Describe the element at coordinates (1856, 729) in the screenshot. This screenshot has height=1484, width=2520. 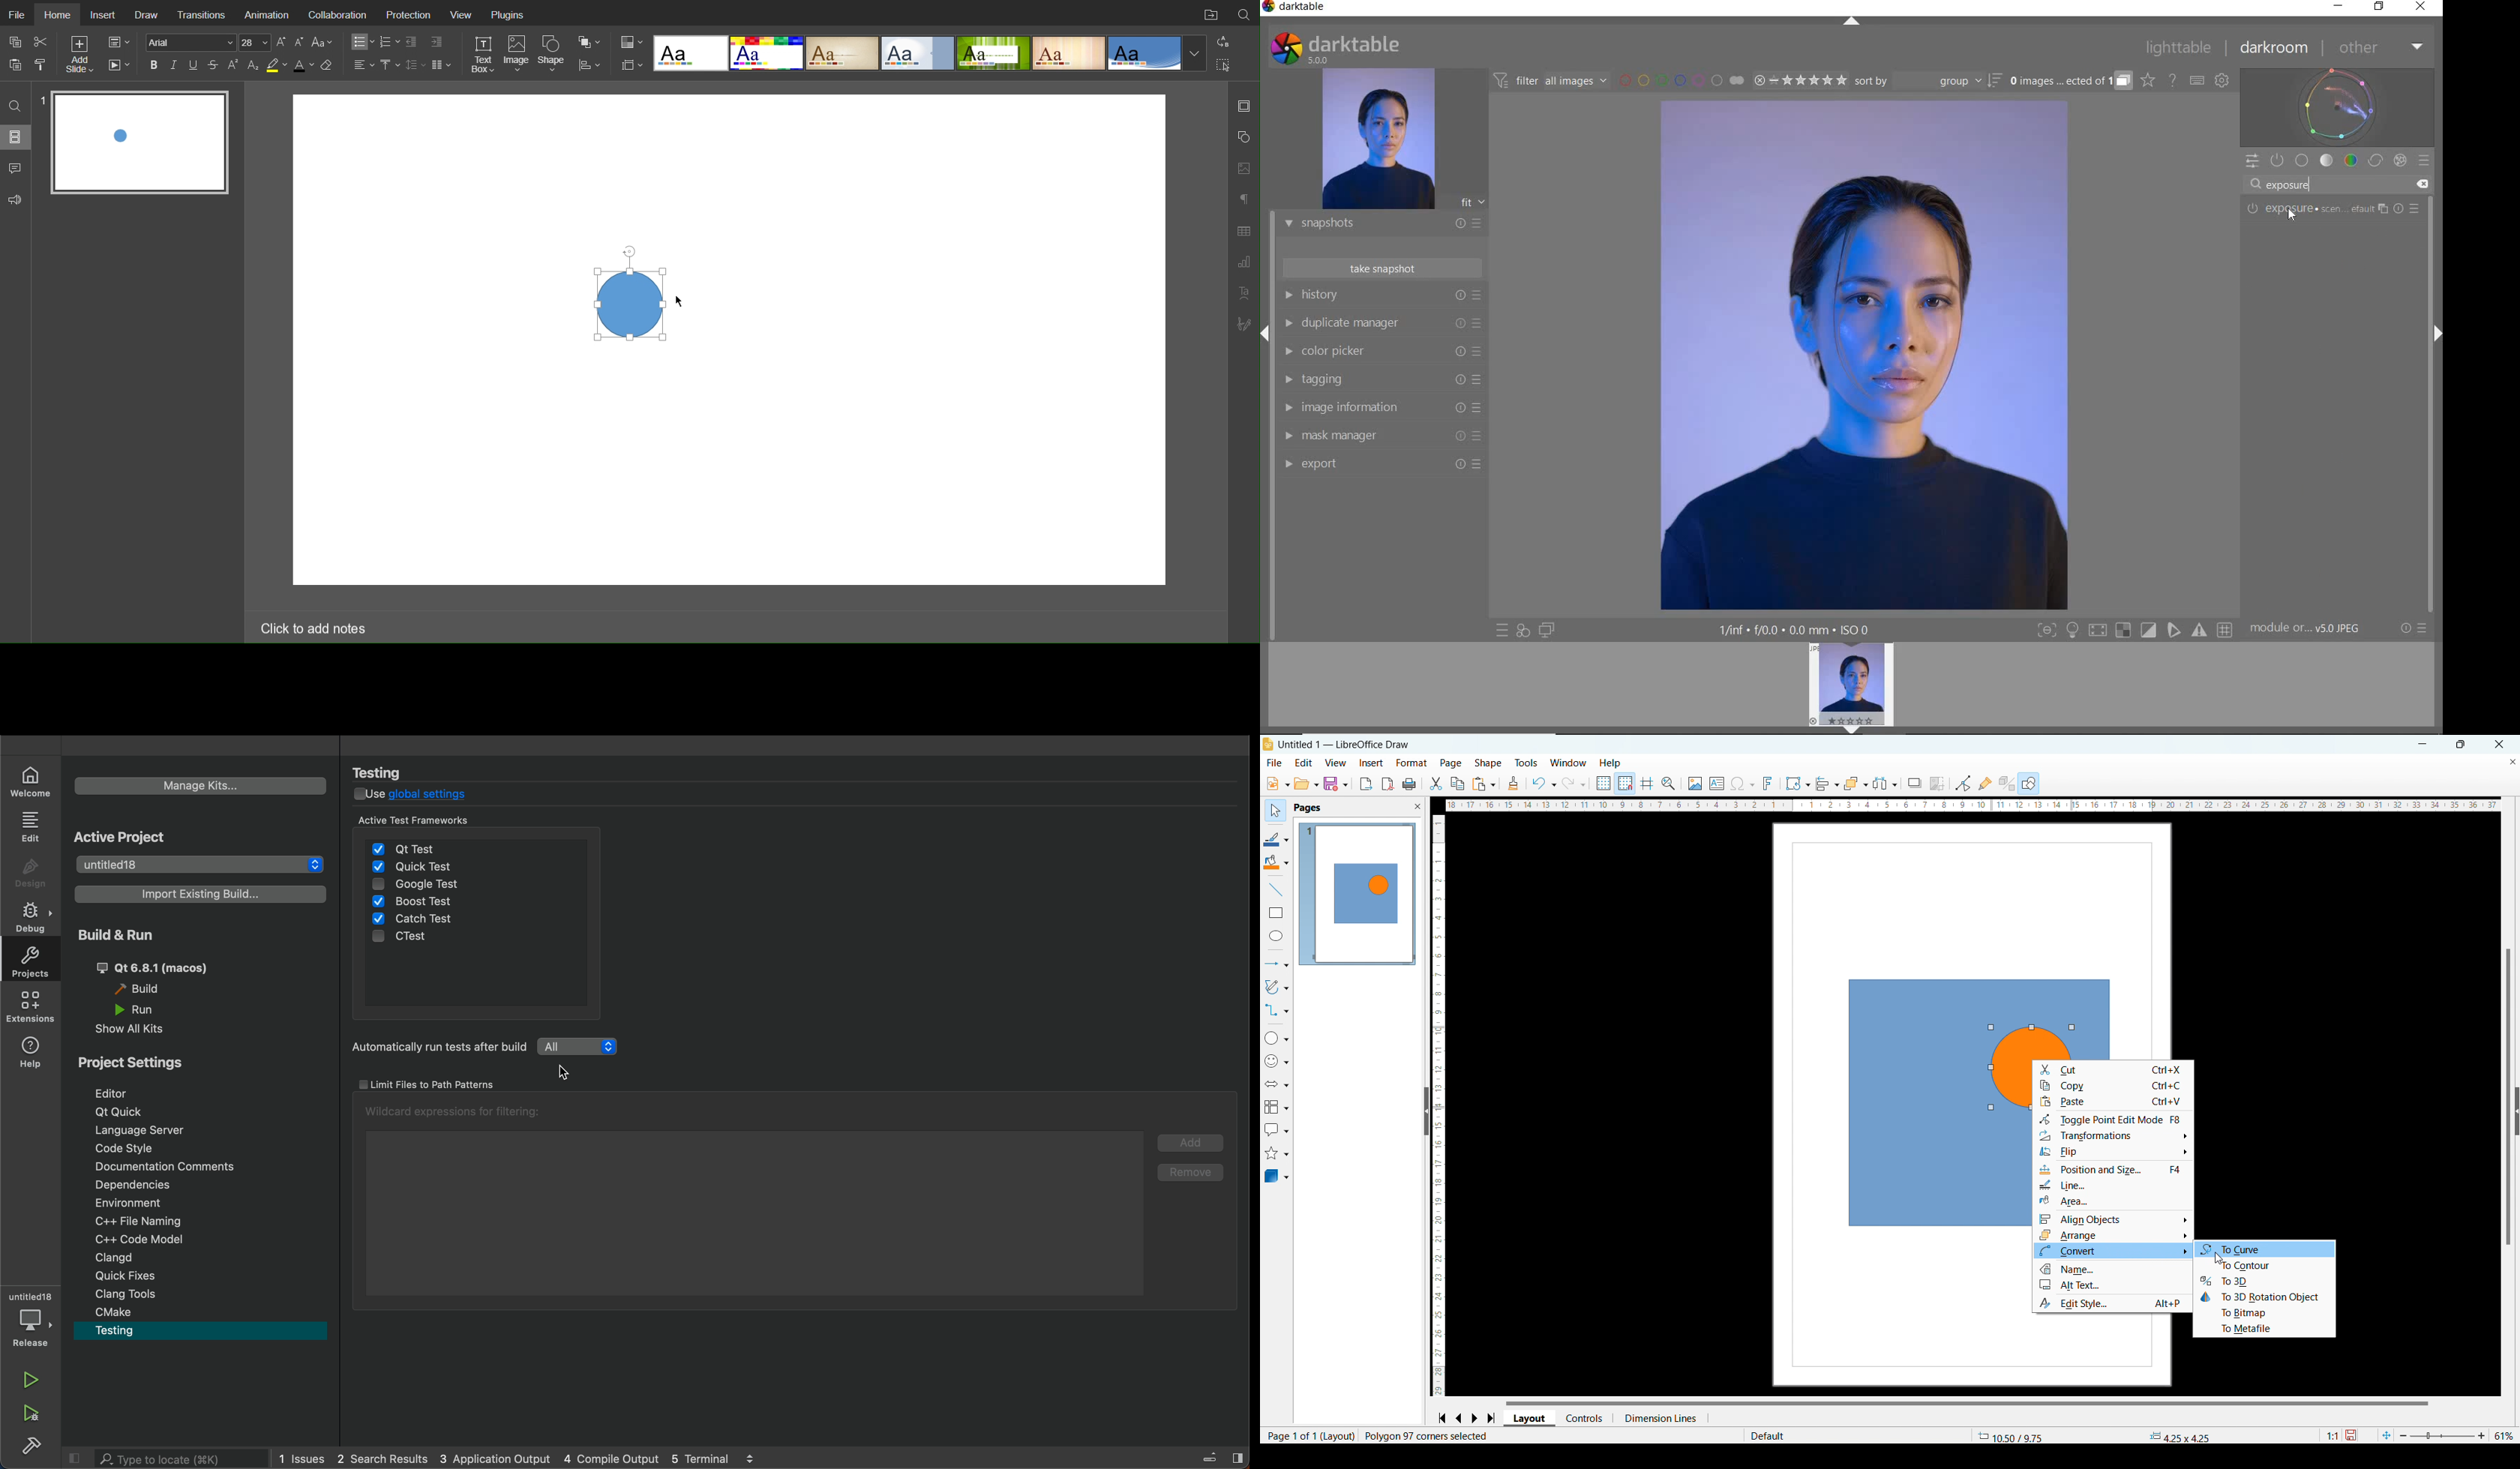
I see `EXPAND/COLLAPSE` at that location.